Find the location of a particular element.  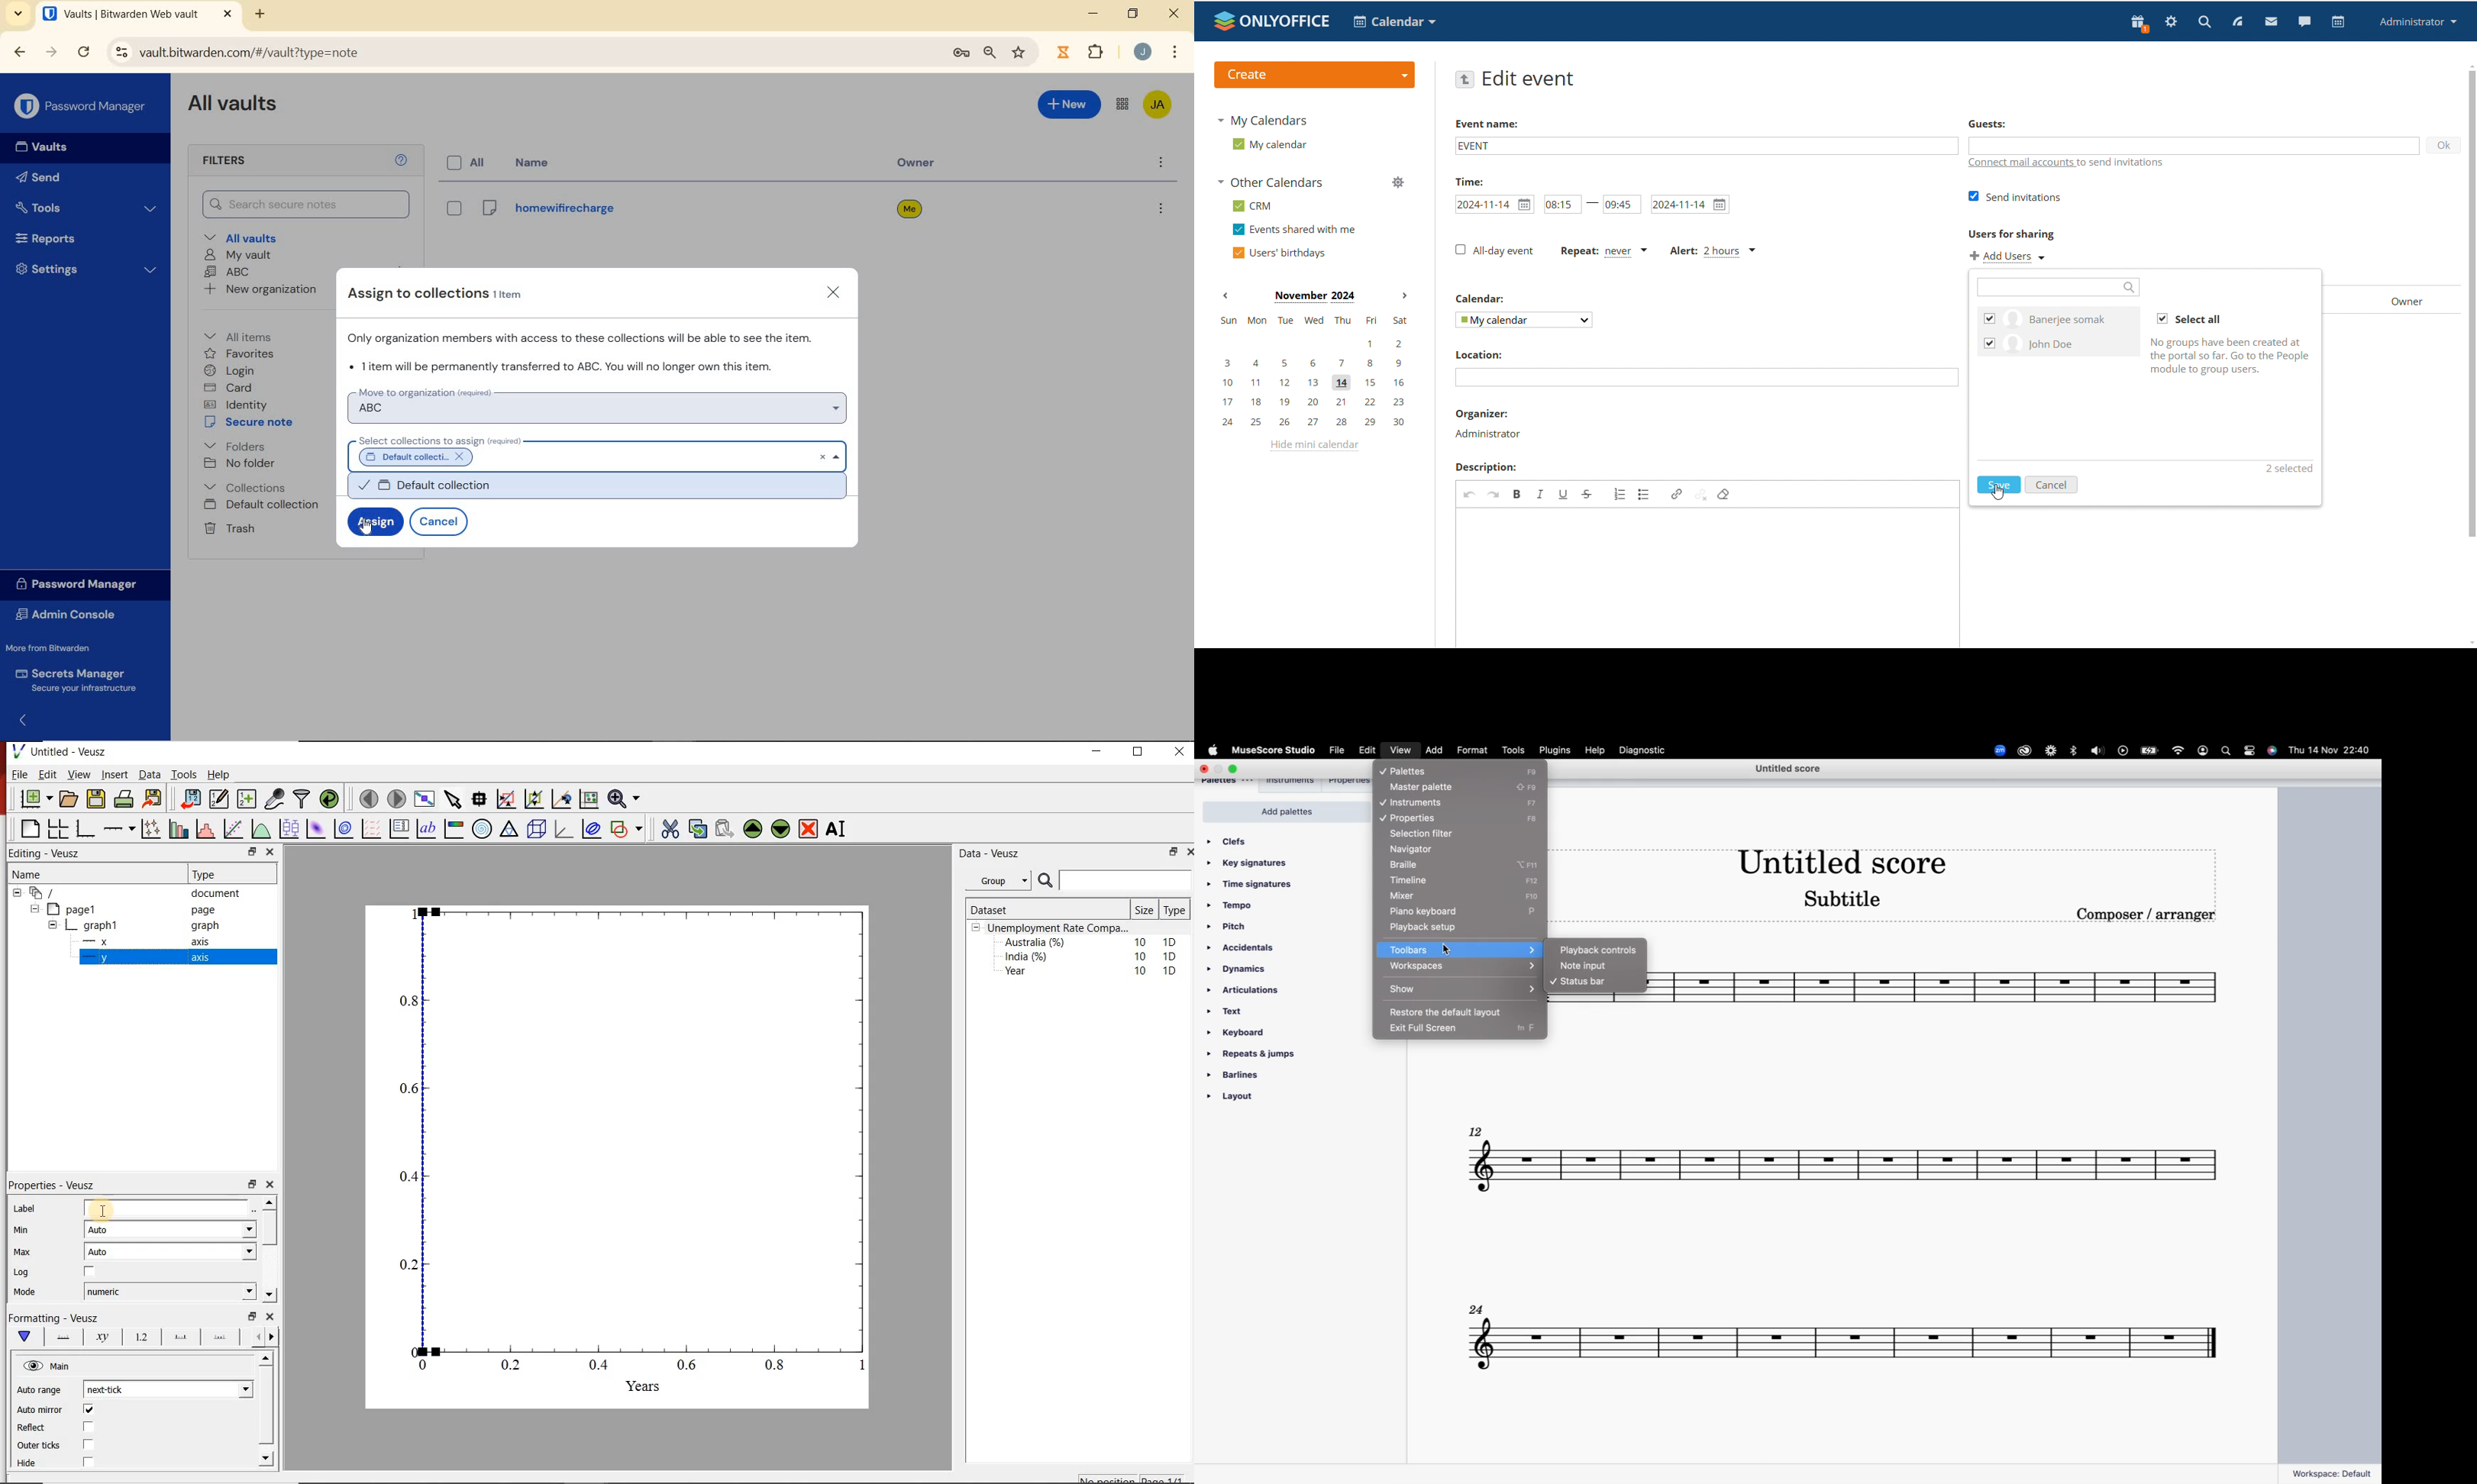

Password Manager is located at coordinates (83, 585).